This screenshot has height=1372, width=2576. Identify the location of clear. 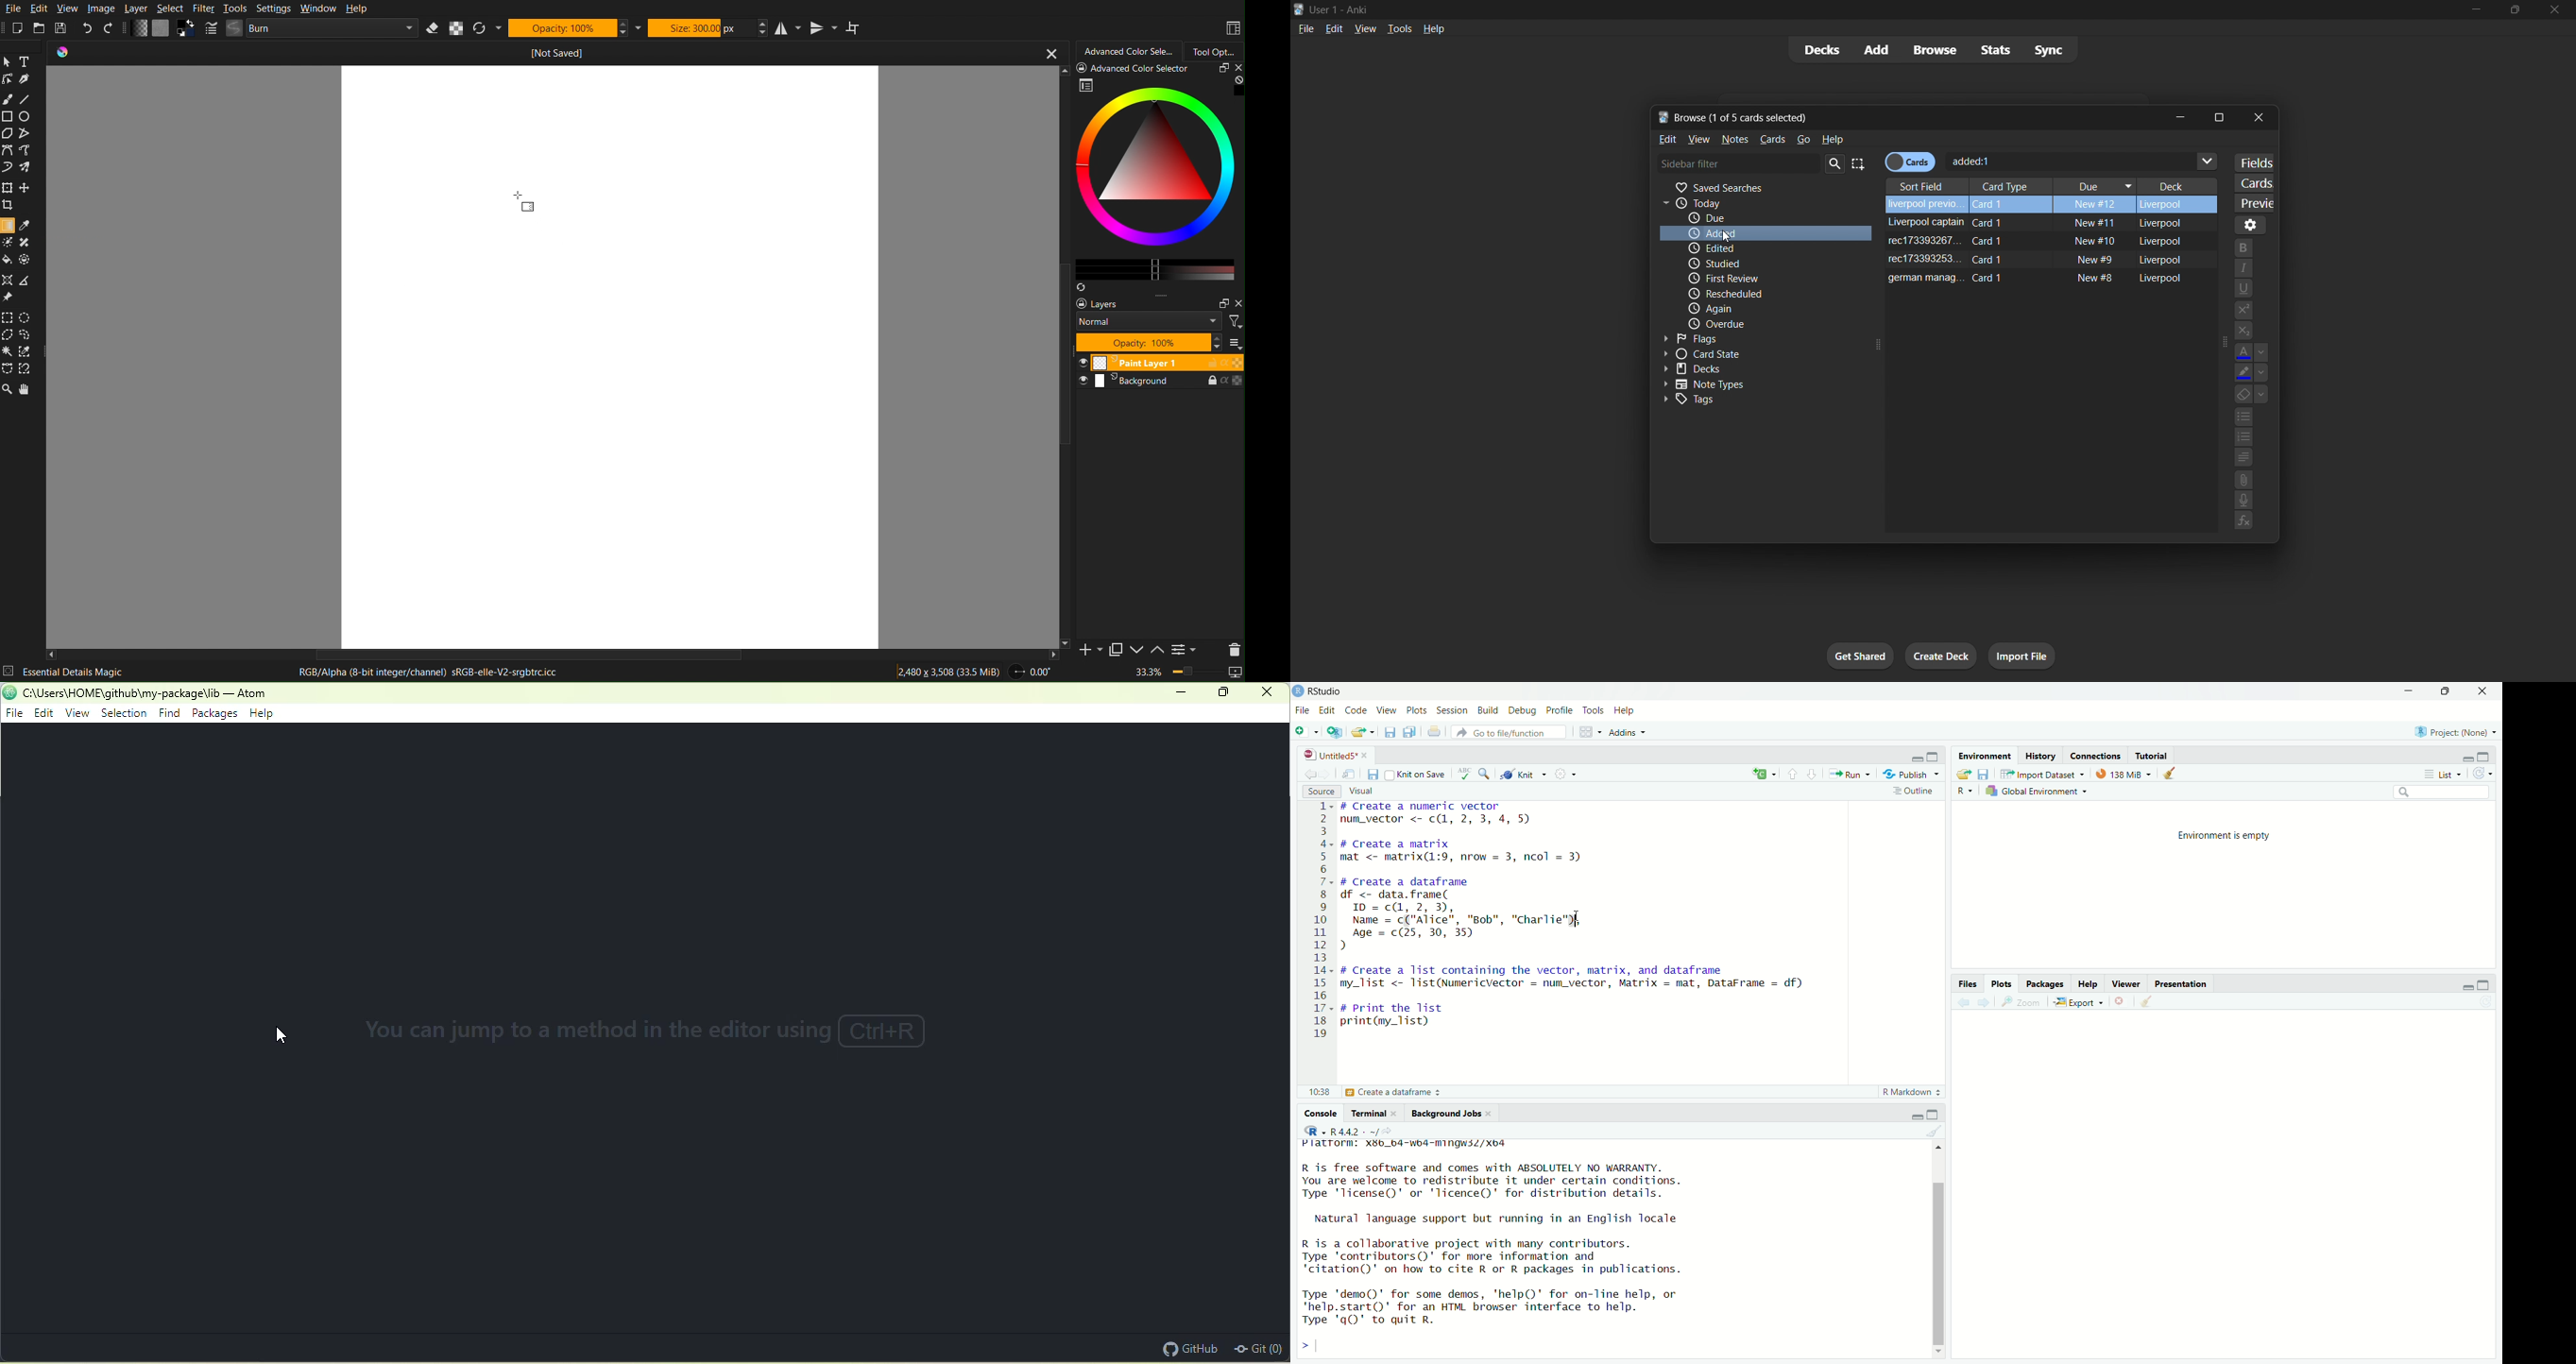
(1938, 1132).